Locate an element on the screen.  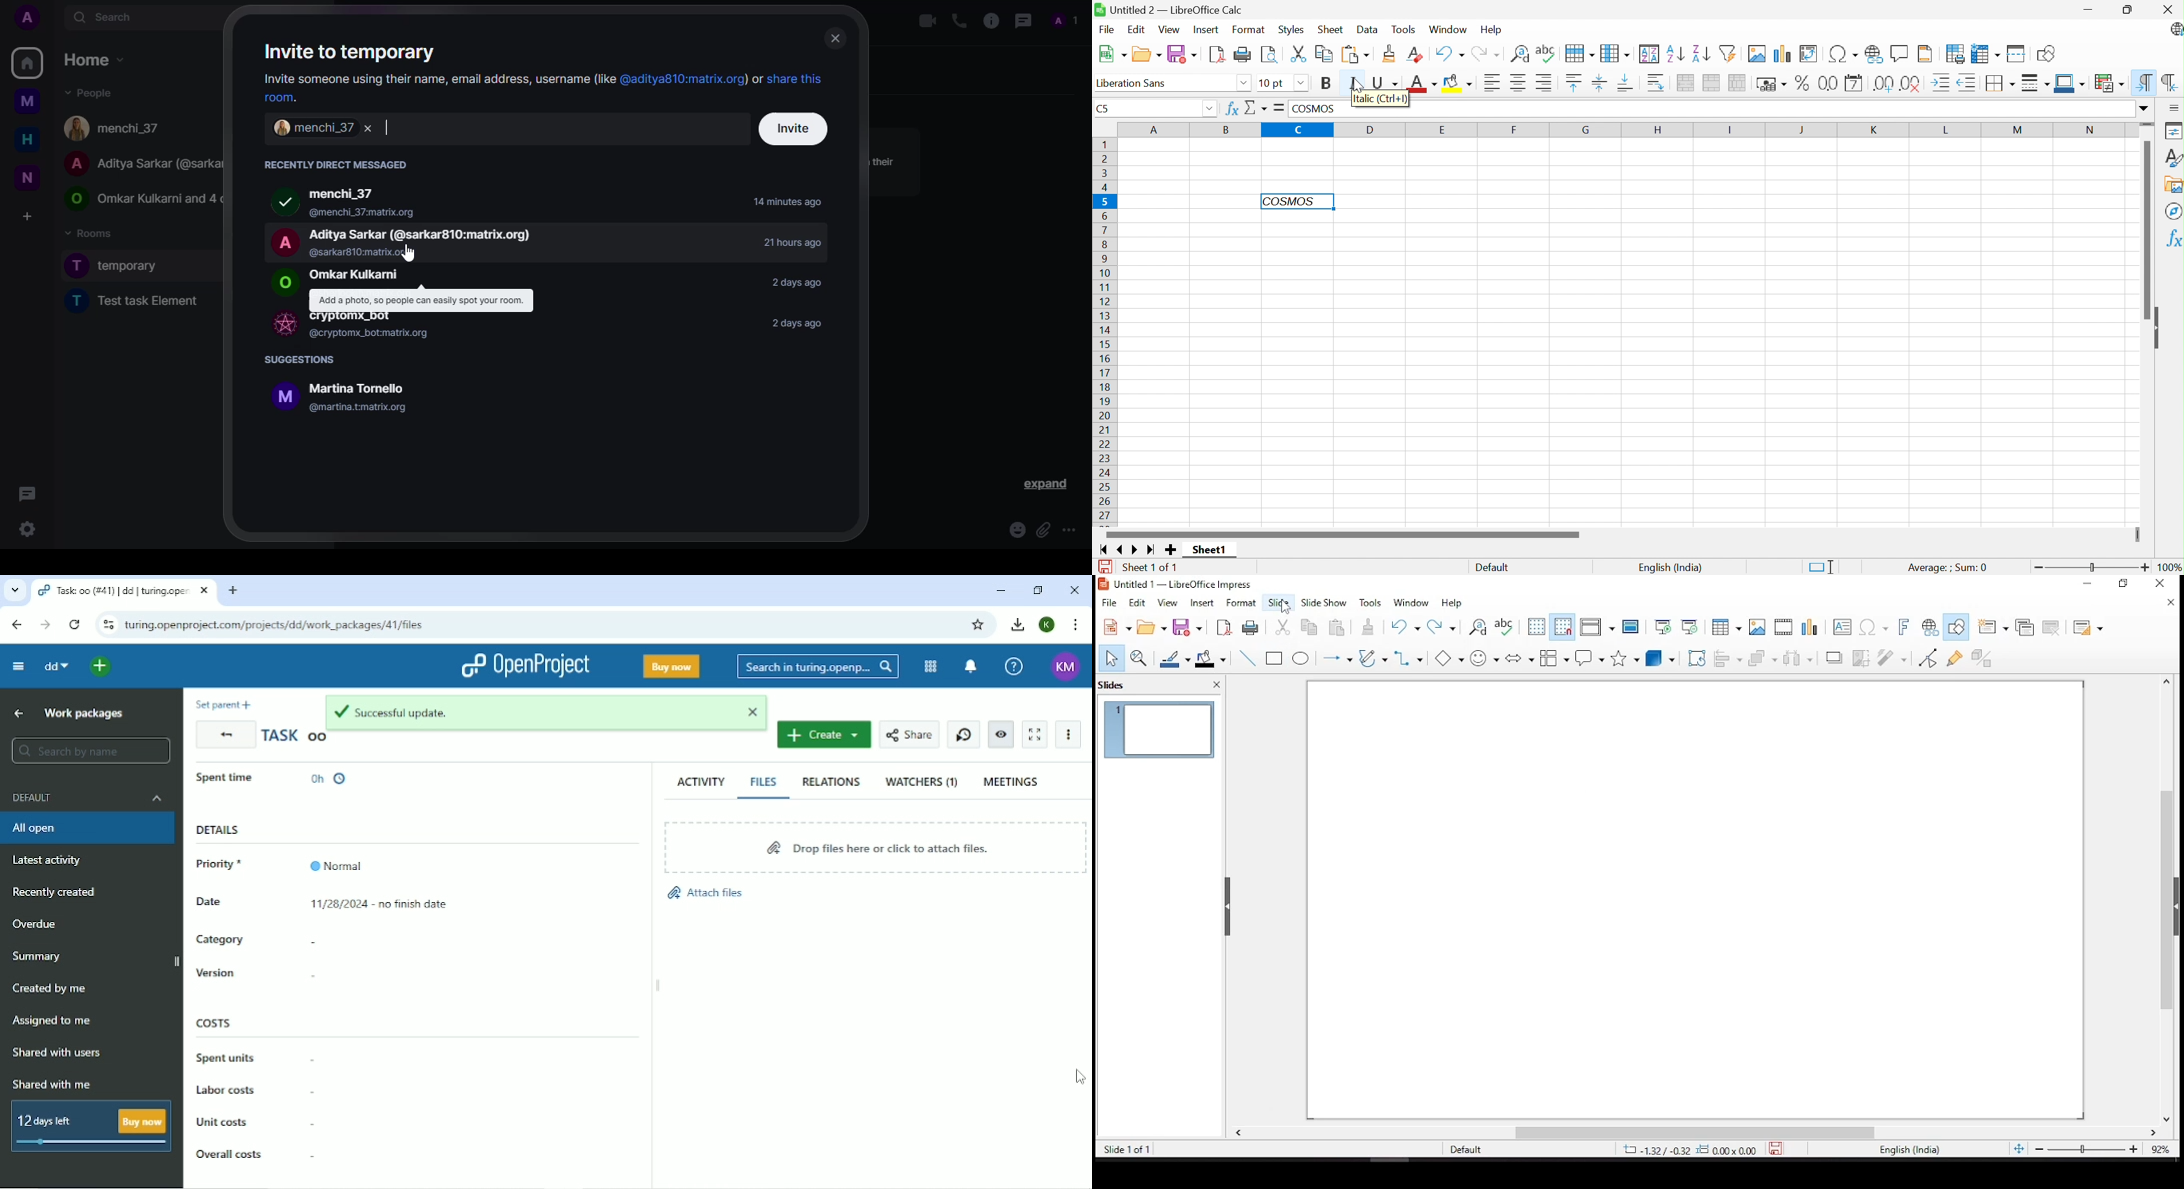
(@sarkarg10:matrix.org is located at coordinates (365, 253).